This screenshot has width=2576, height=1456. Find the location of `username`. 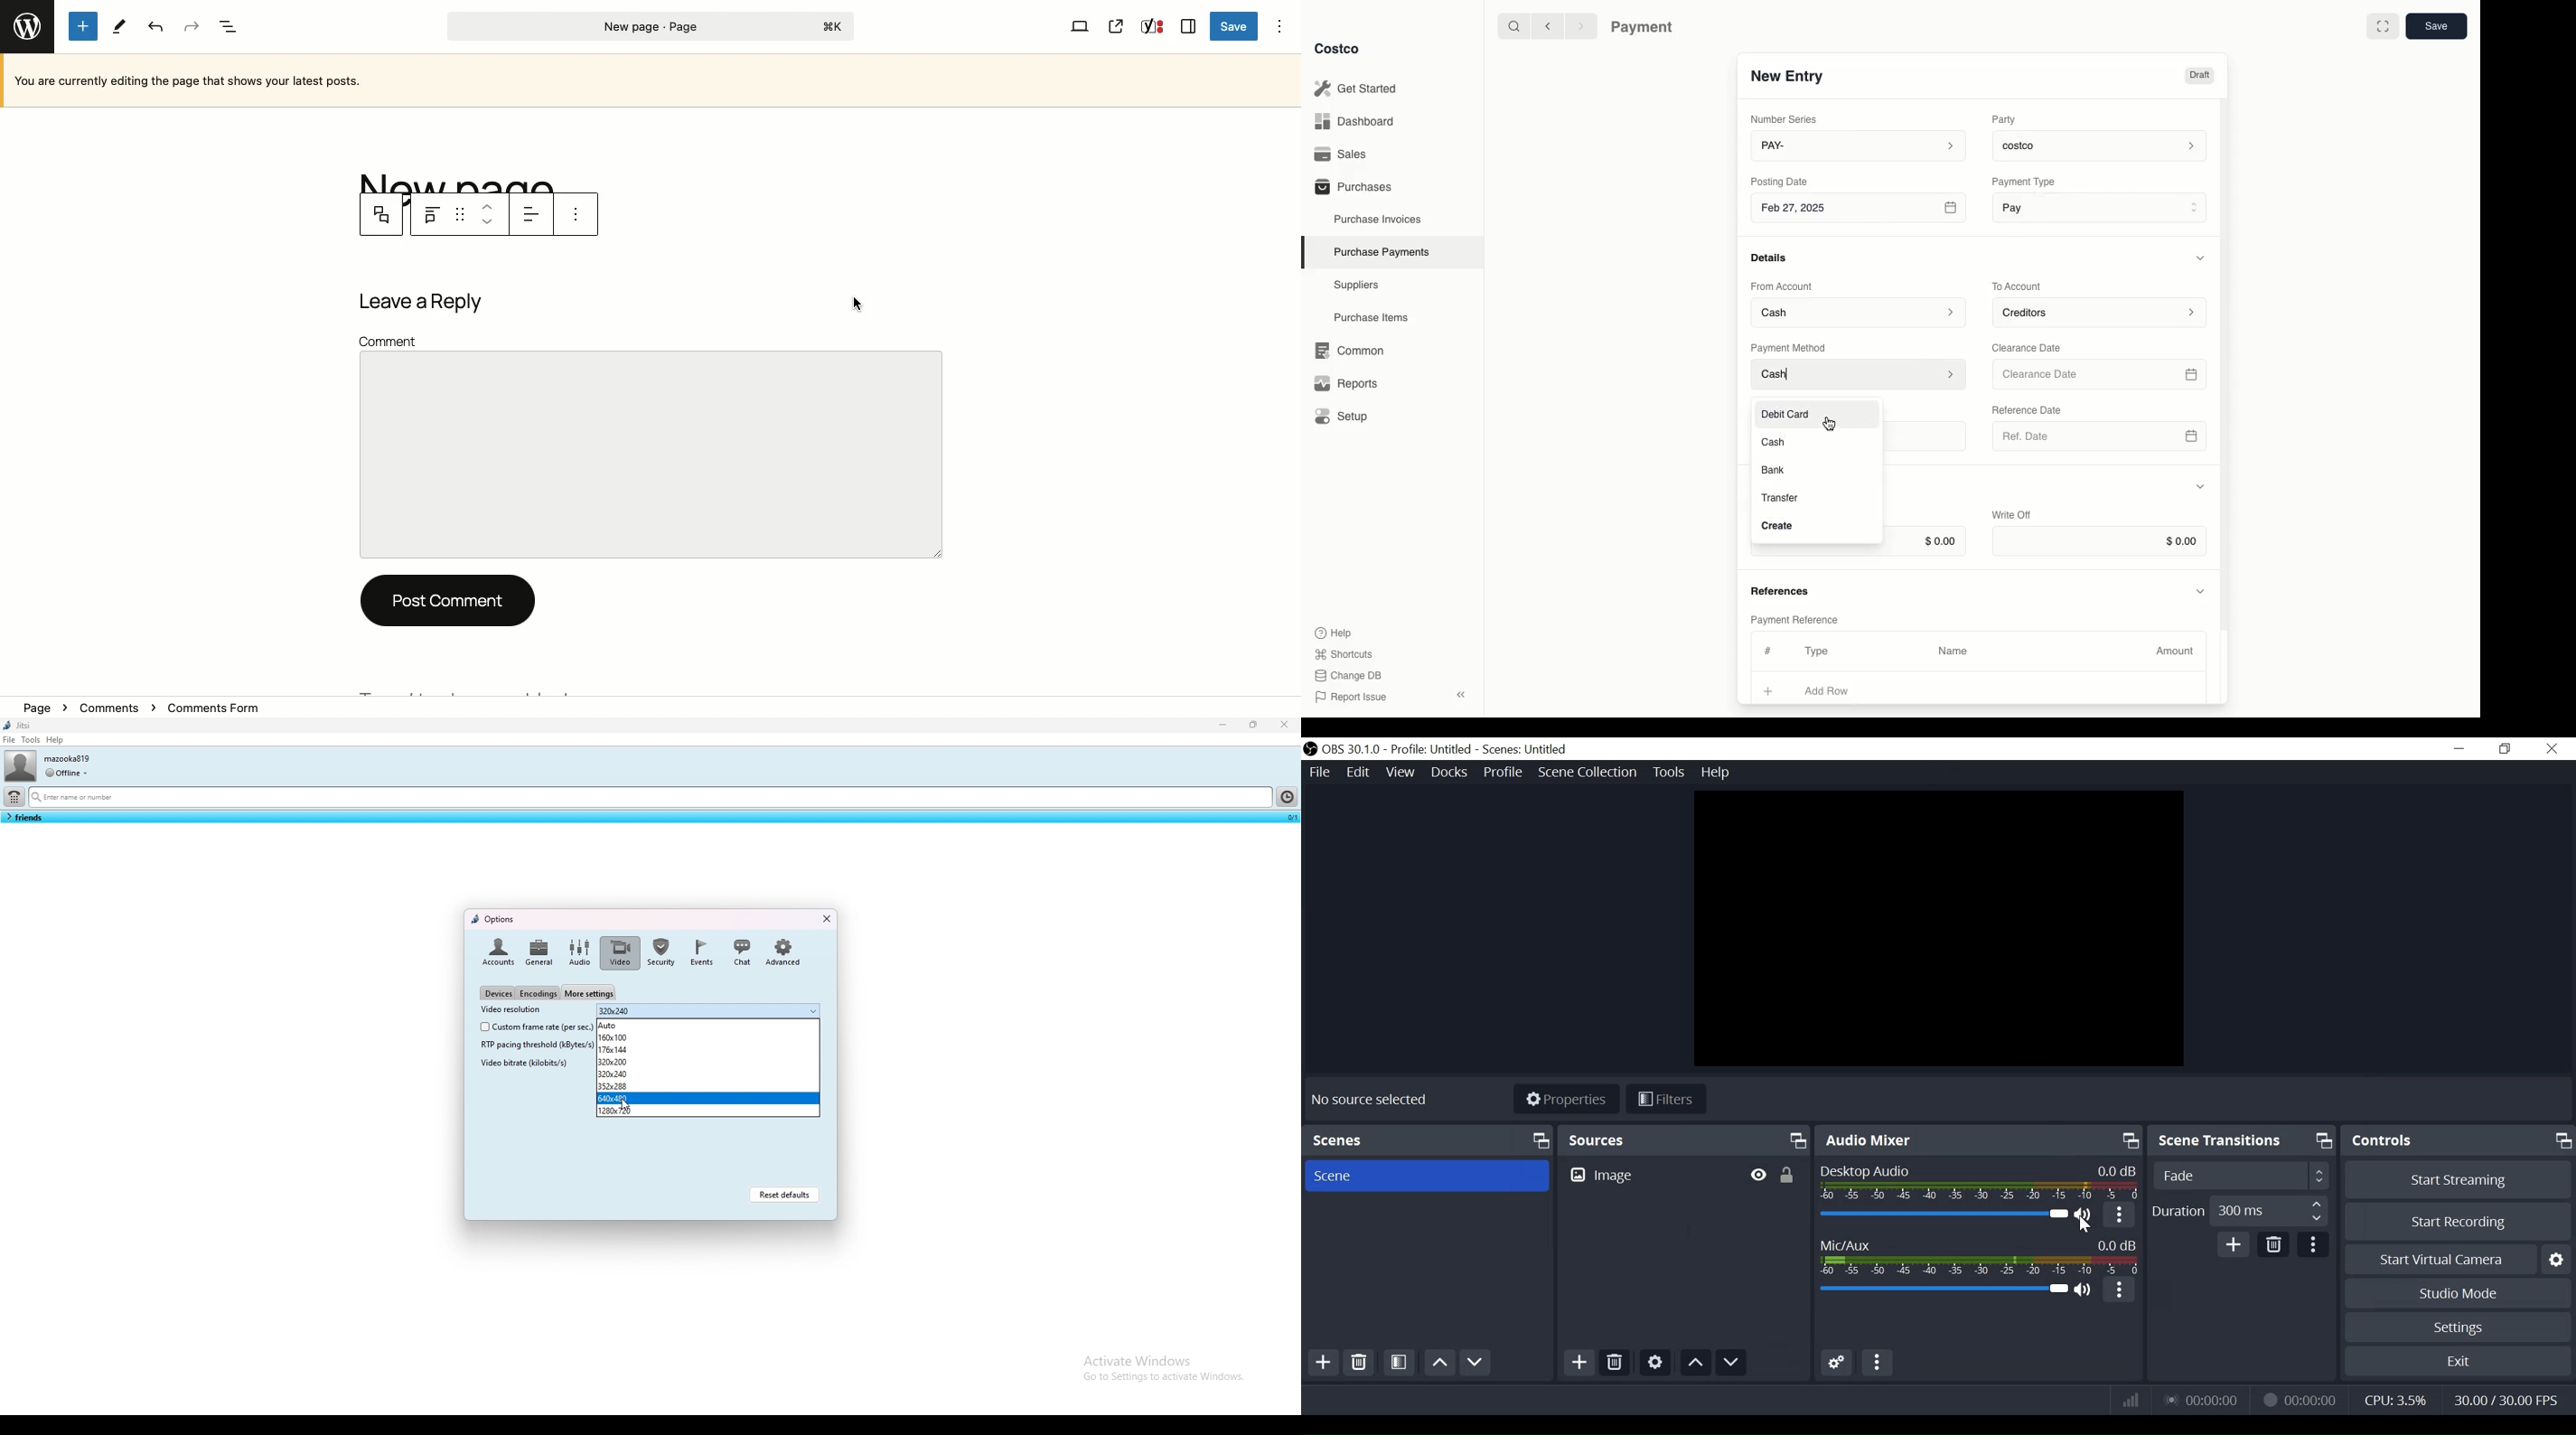

username is located at coordinates (69, 758).